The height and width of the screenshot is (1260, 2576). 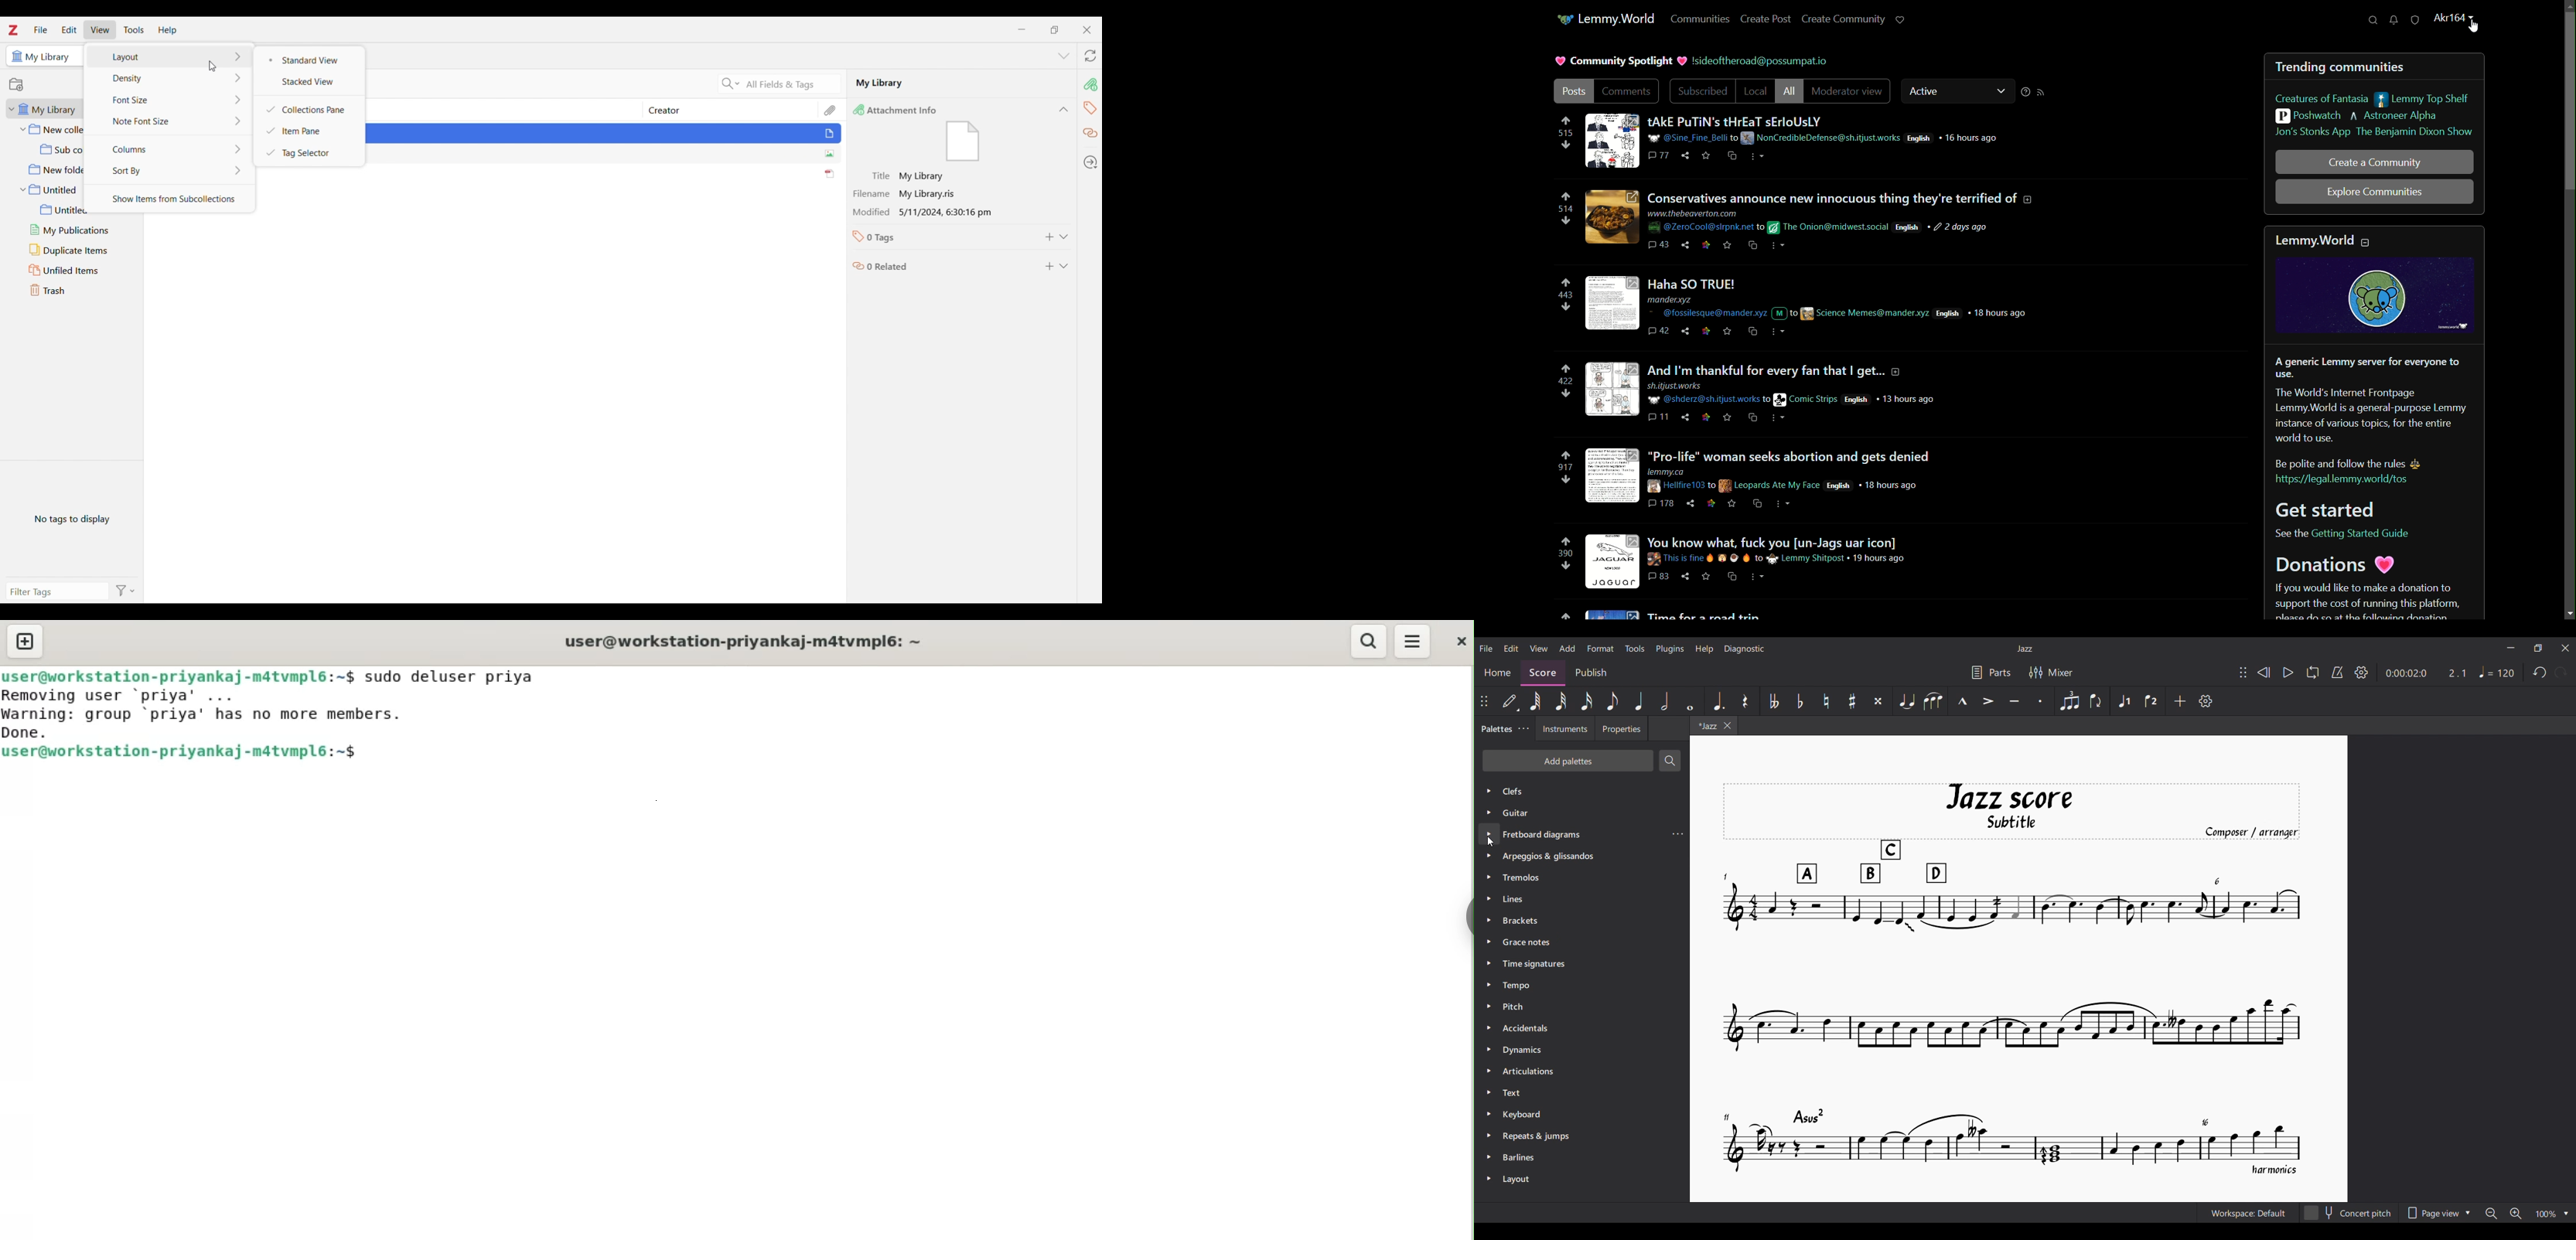 What do you see at coordinates (2012, 979) in the screenshot?
I see `Current score` at bounding box center [2012, 979].